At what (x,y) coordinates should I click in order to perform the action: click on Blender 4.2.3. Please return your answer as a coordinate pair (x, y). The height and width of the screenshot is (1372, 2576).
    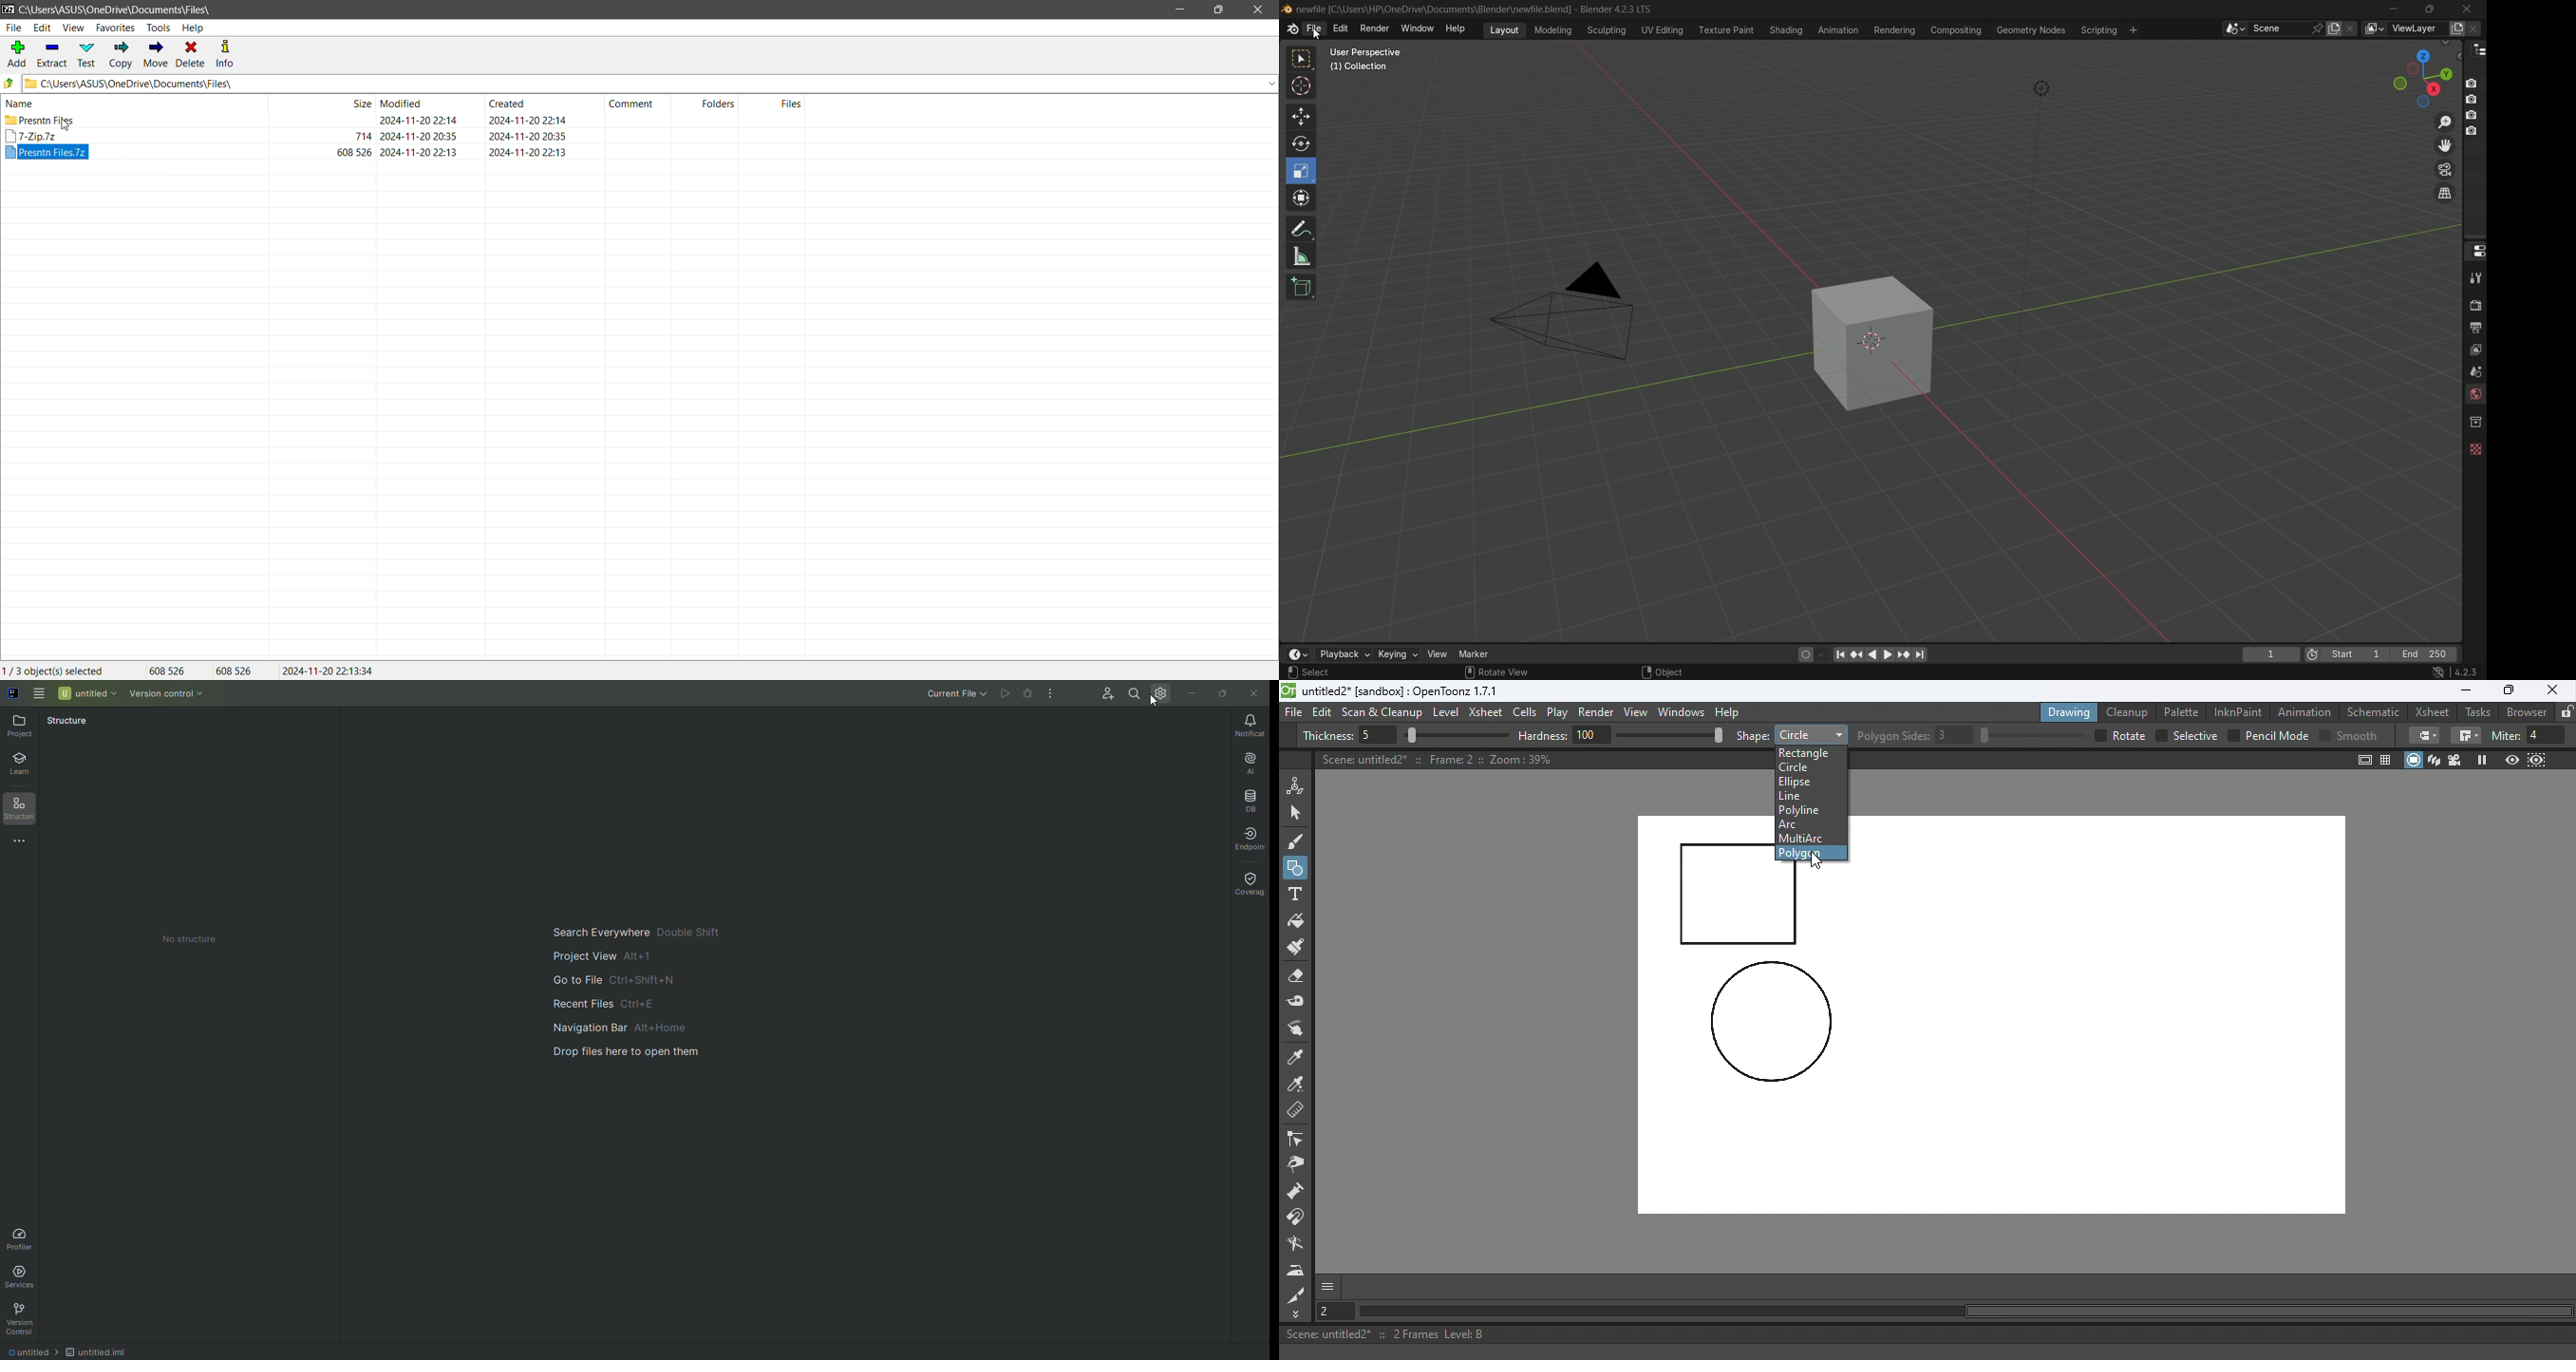
    Looking at the image, I should click on (1613, 9).